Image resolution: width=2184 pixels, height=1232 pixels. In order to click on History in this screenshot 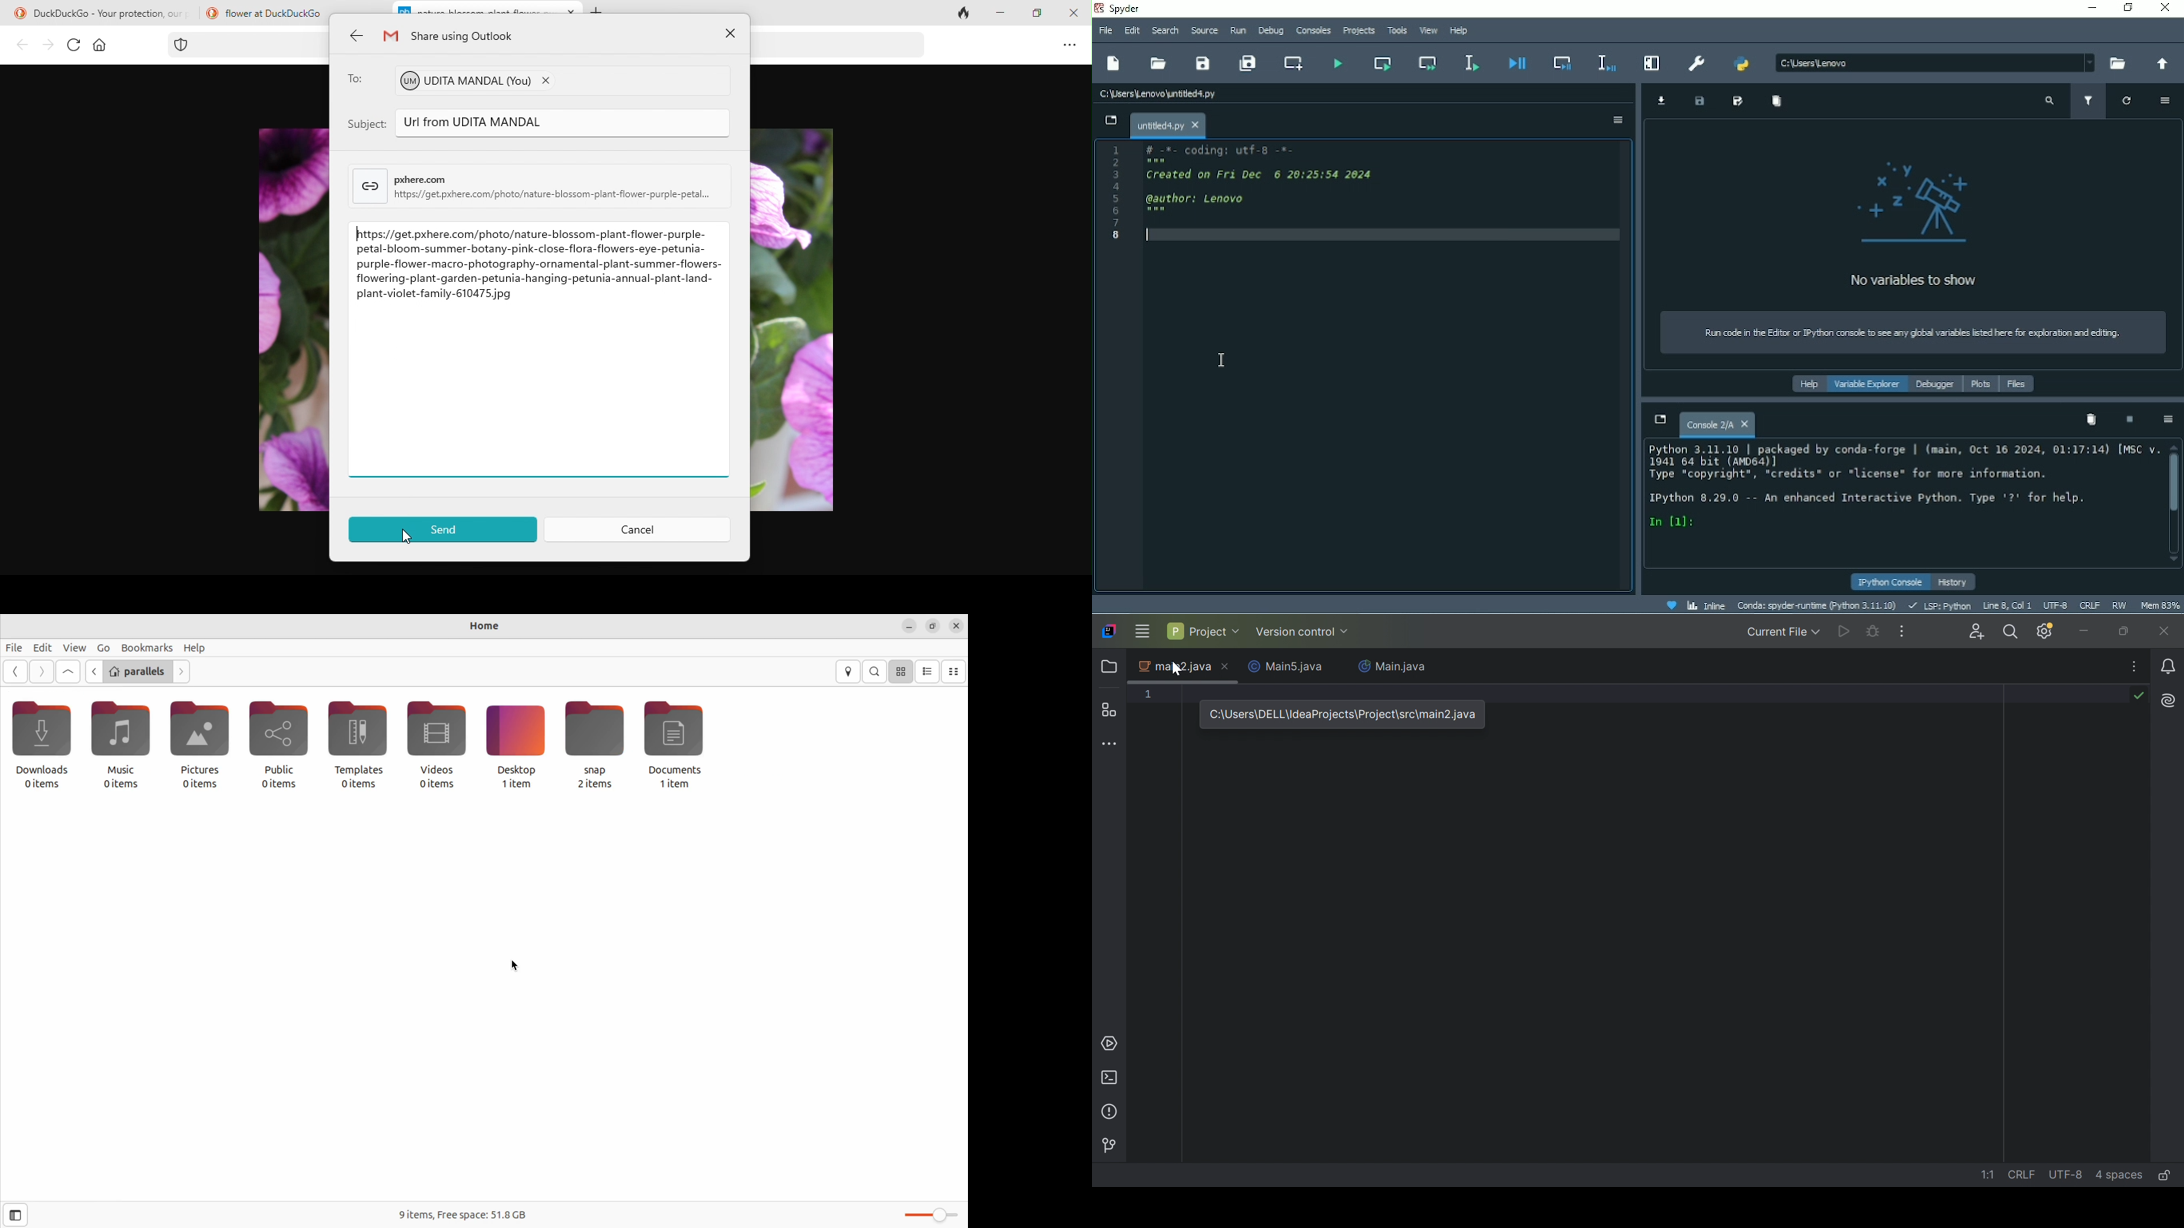, I will do `click(1954, 582)`.